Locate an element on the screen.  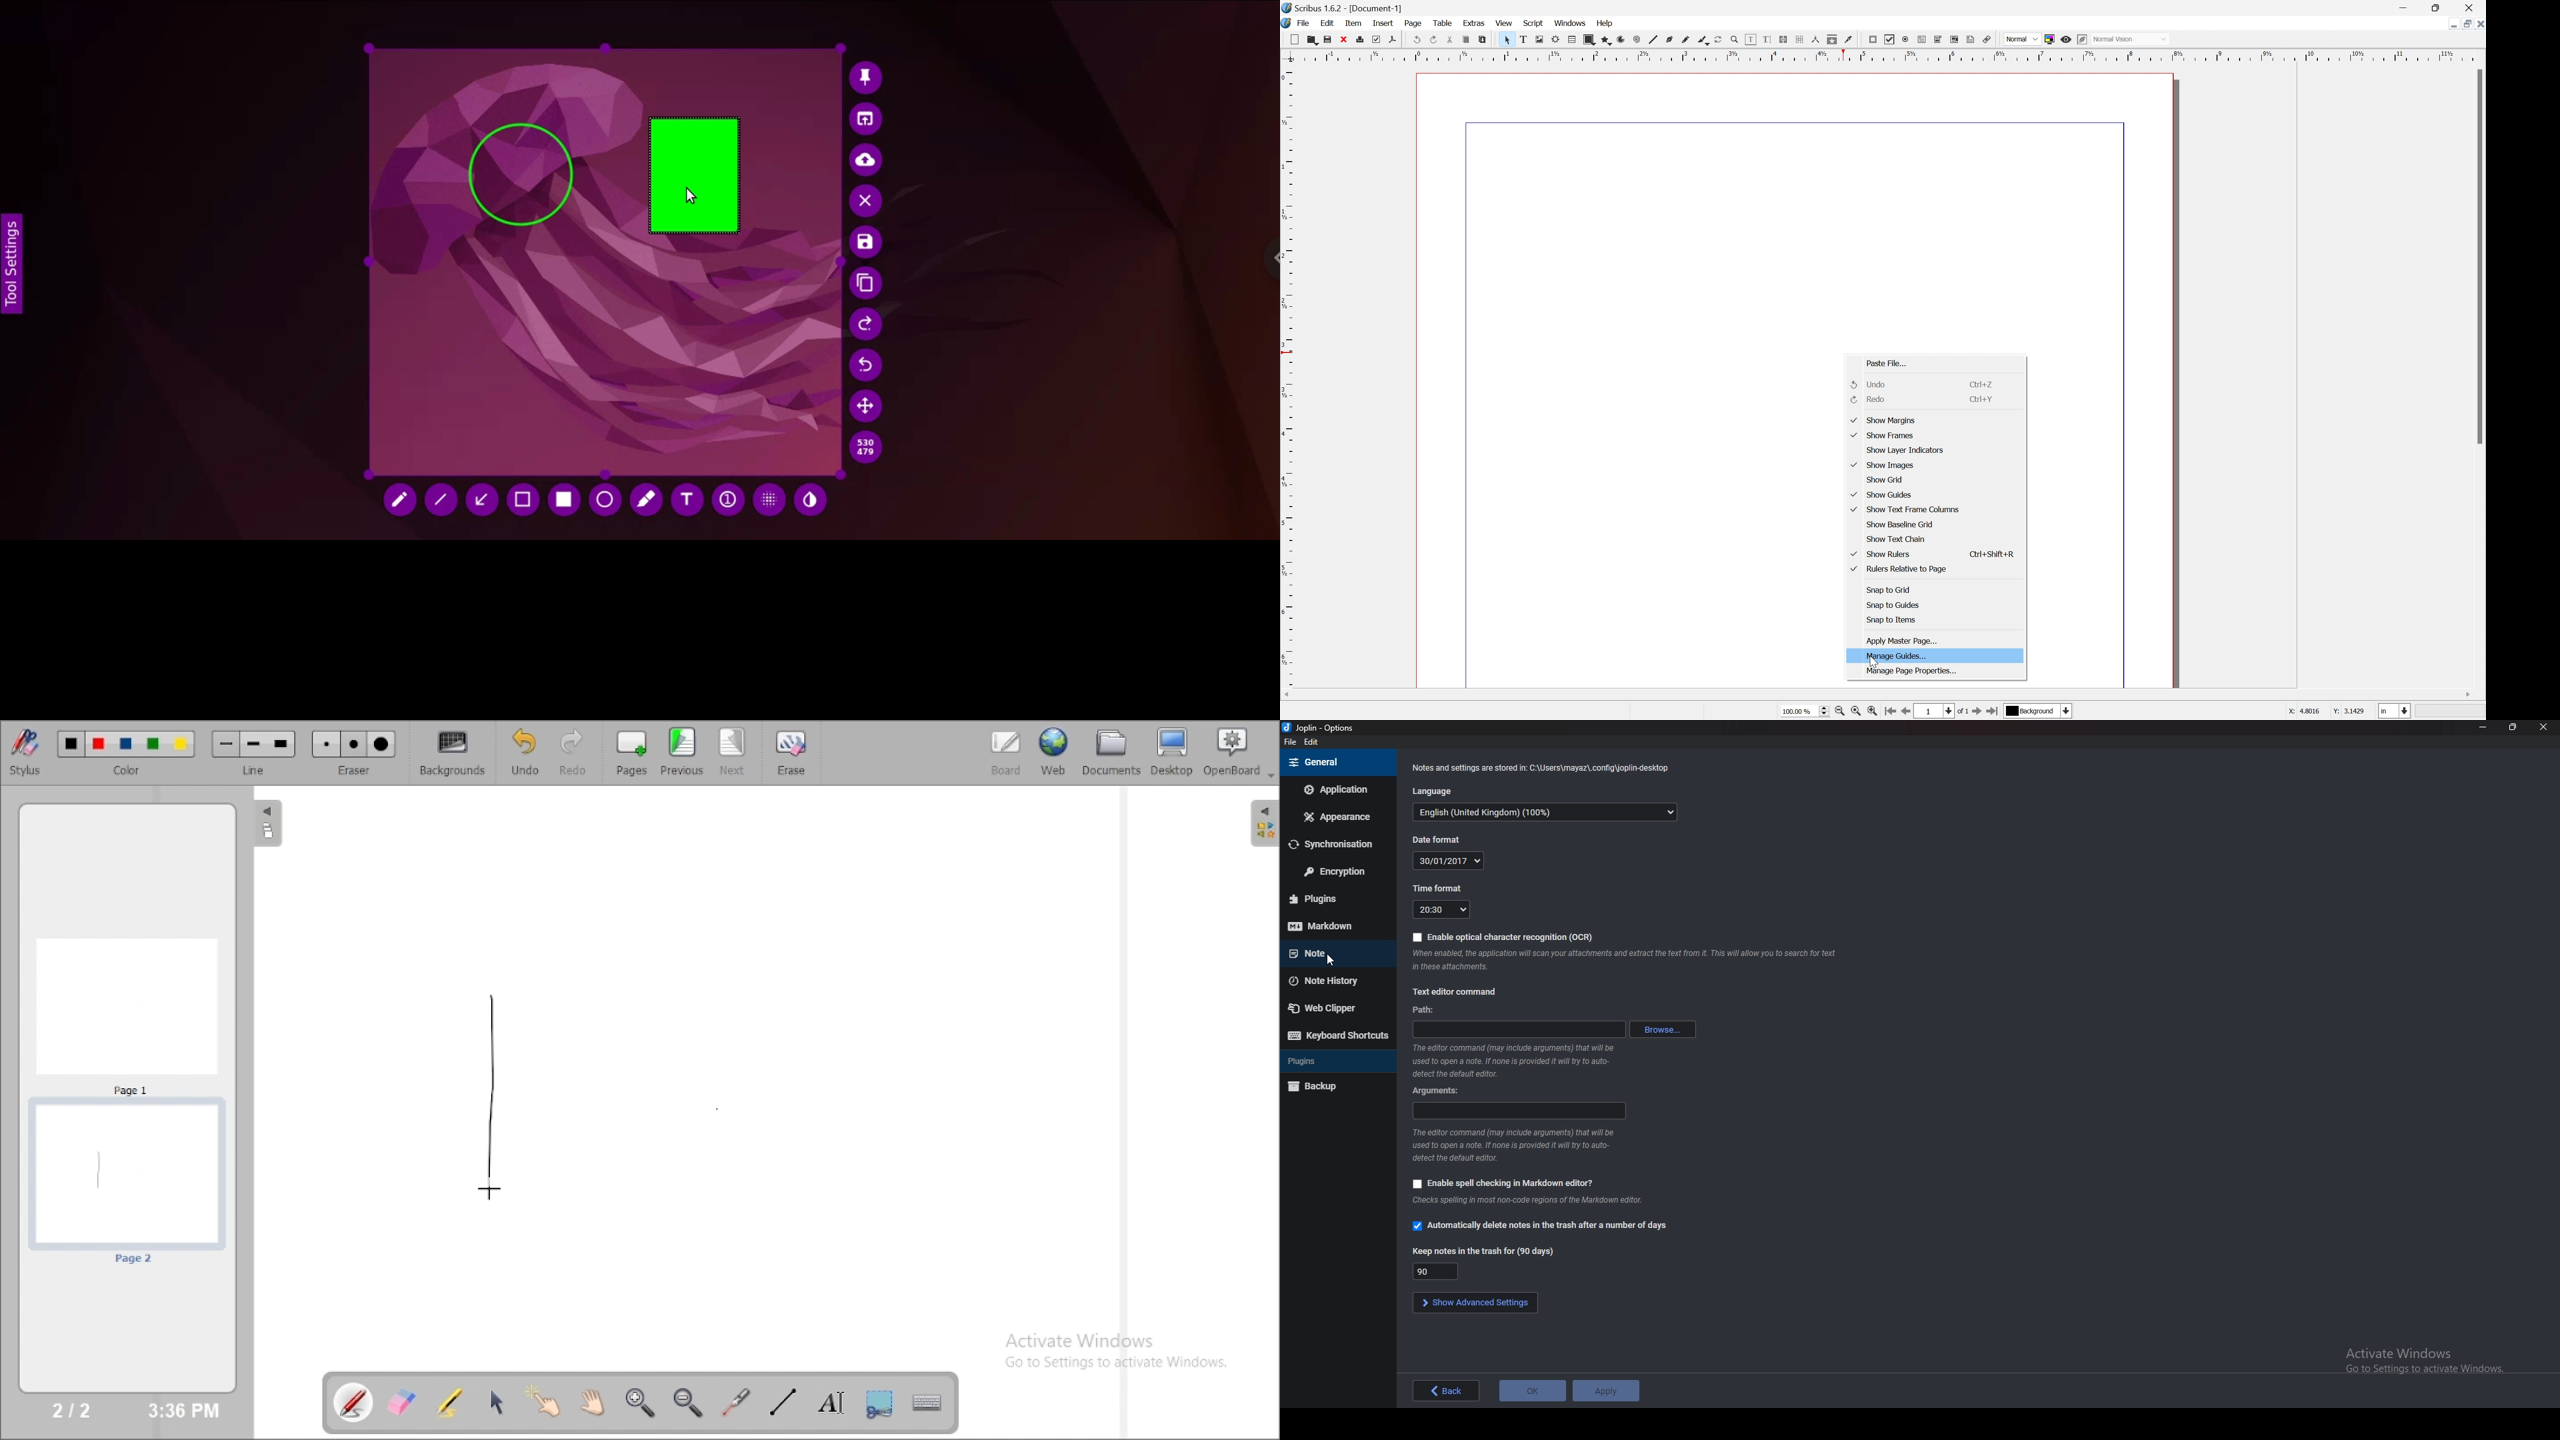
minimize is located at coordinates (2403, 6).